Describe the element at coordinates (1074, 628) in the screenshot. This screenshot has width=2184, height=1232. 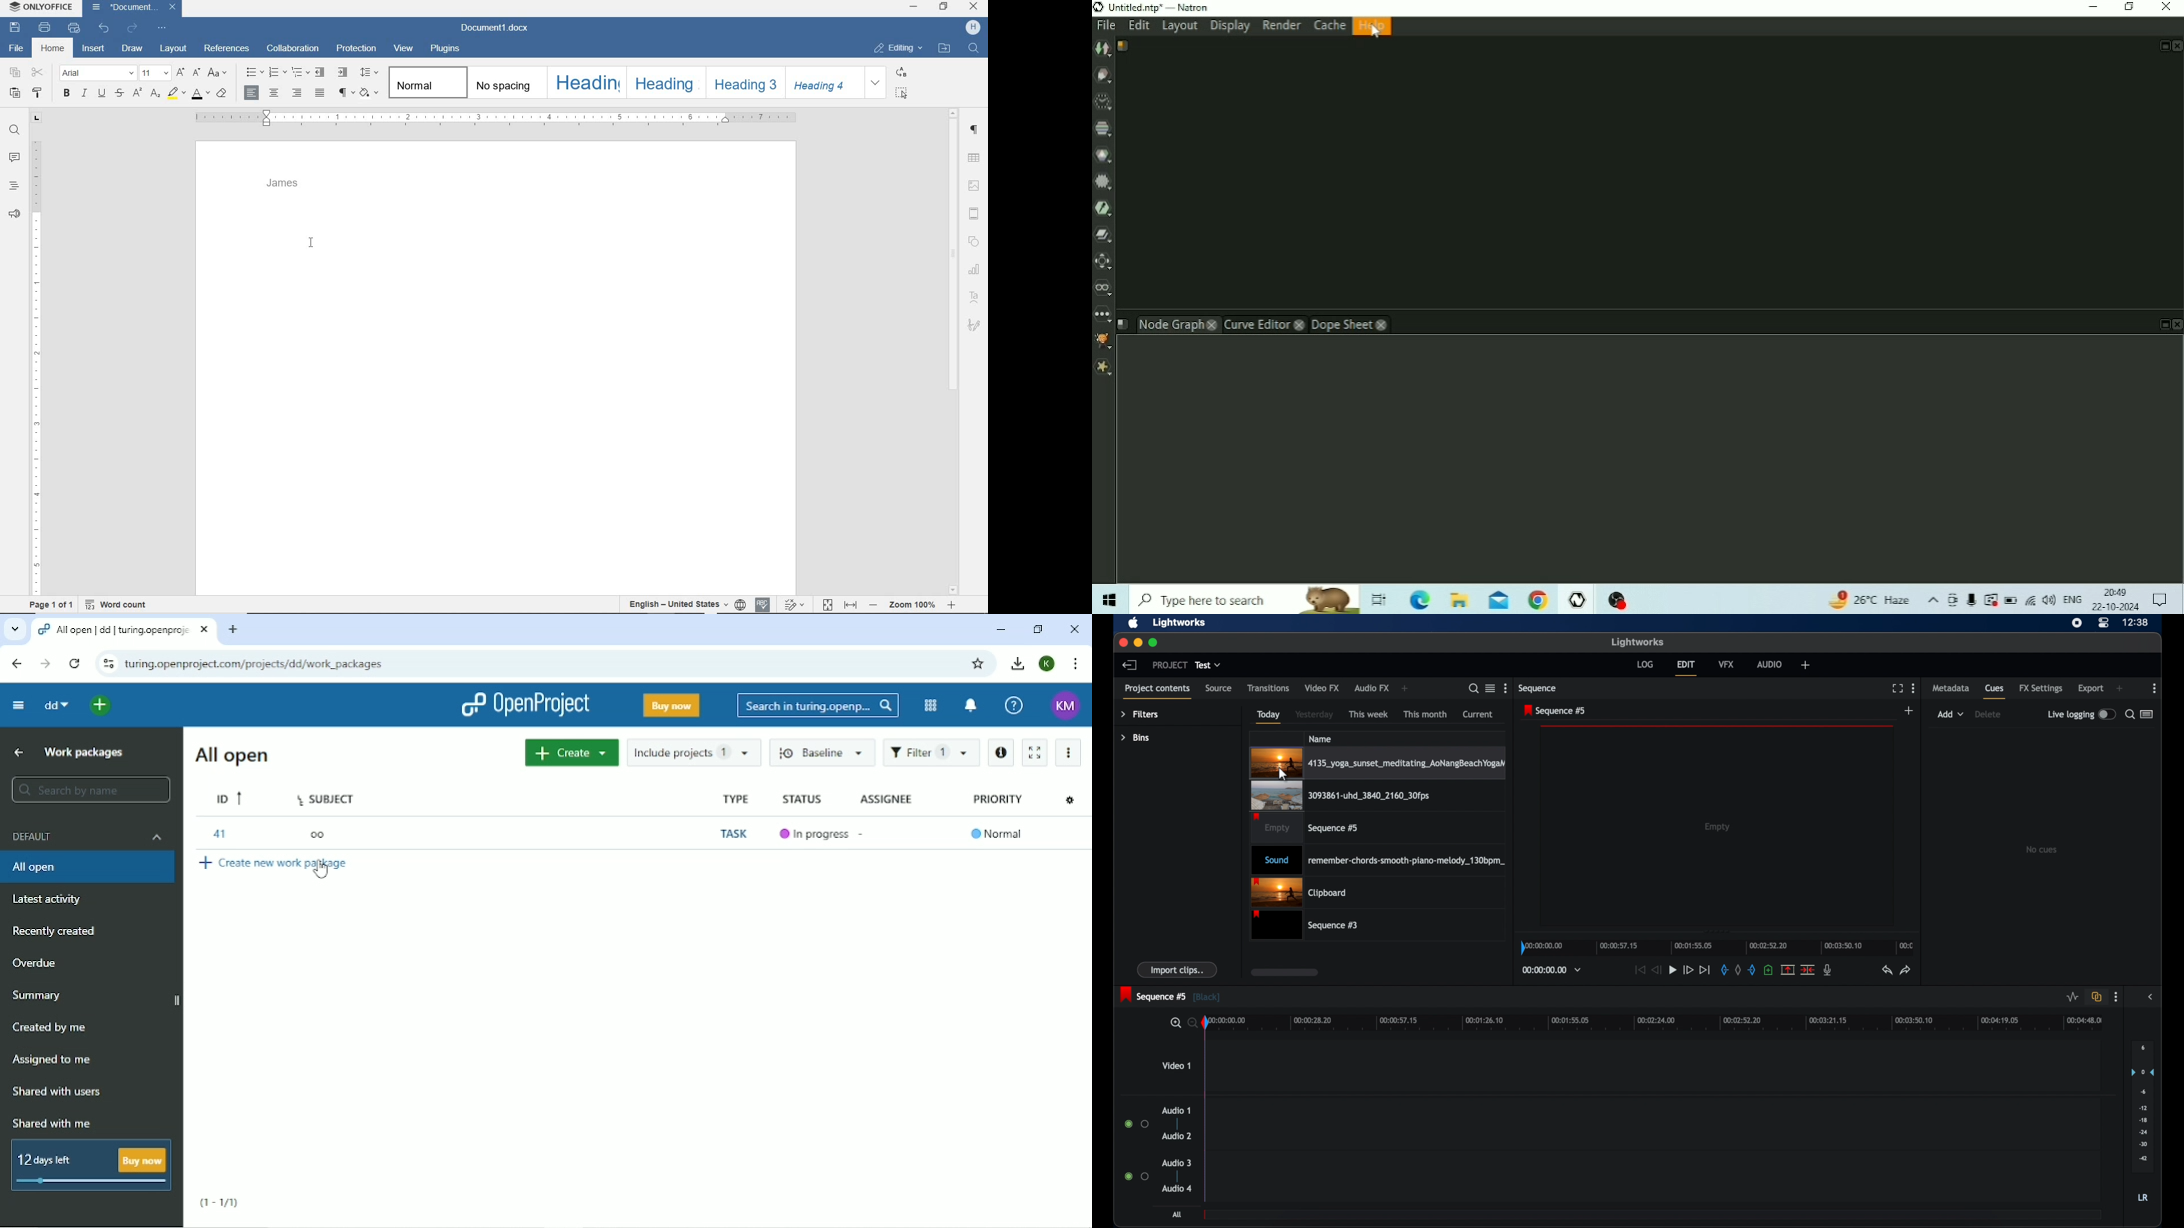
I see `Close` at that location.